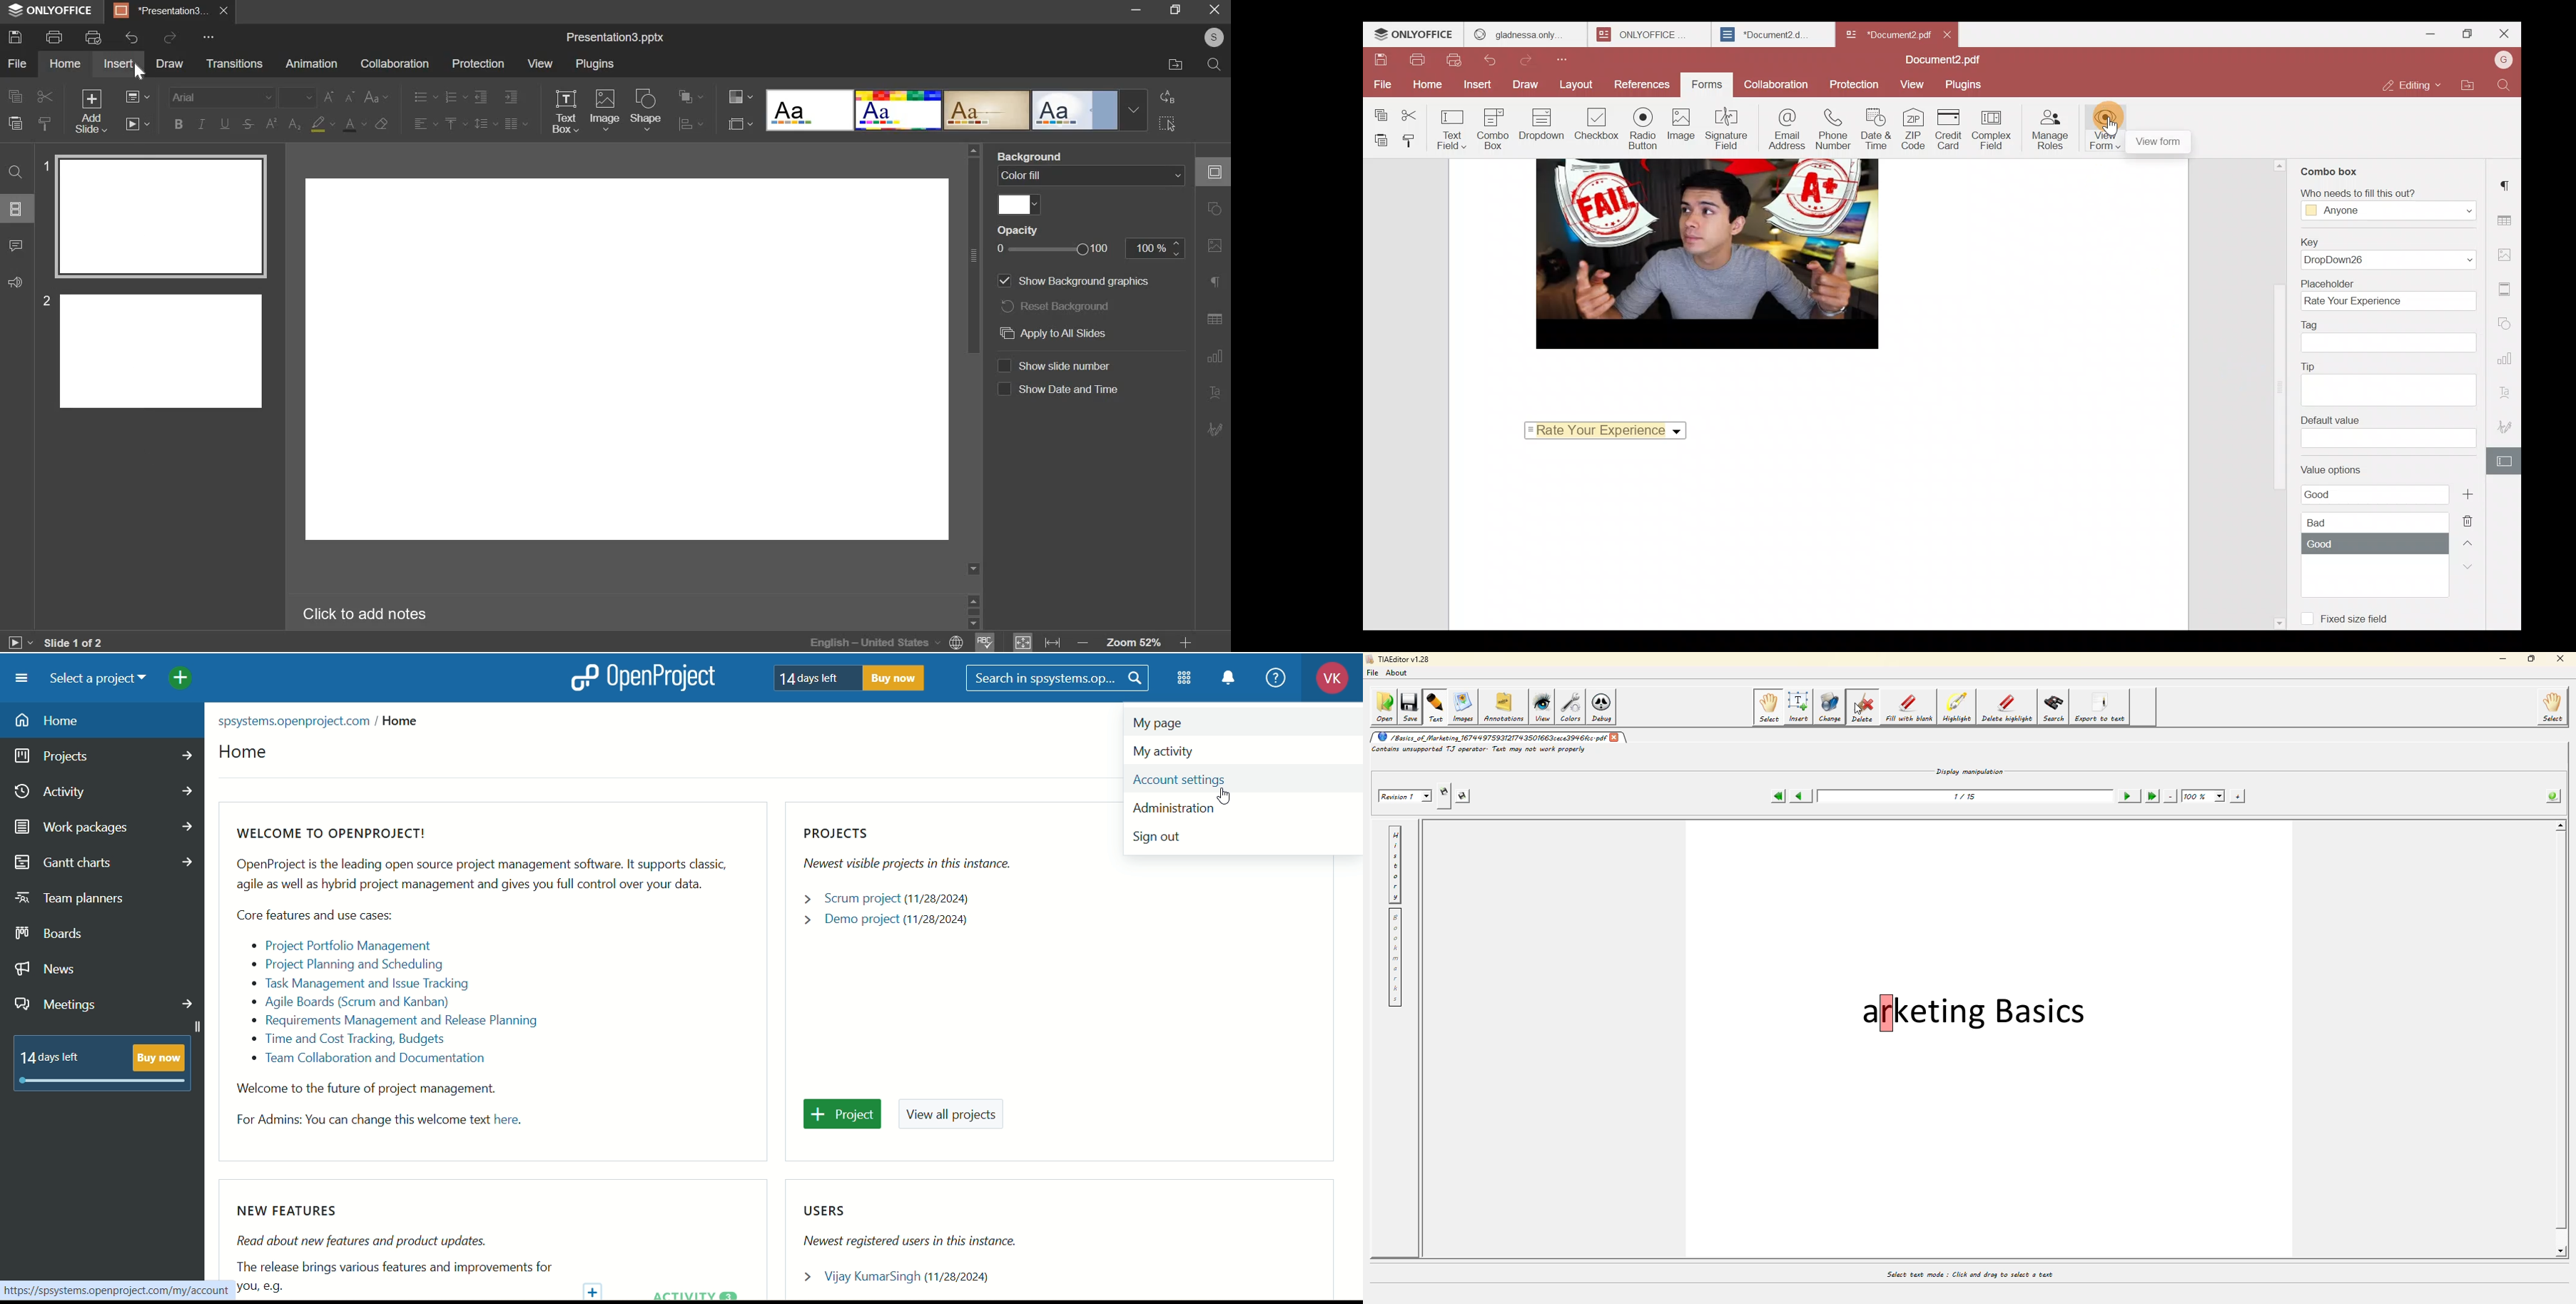  Describe the element at coordinates (160, 216) in the screenshot. I see `slide 1 preview` at that location.